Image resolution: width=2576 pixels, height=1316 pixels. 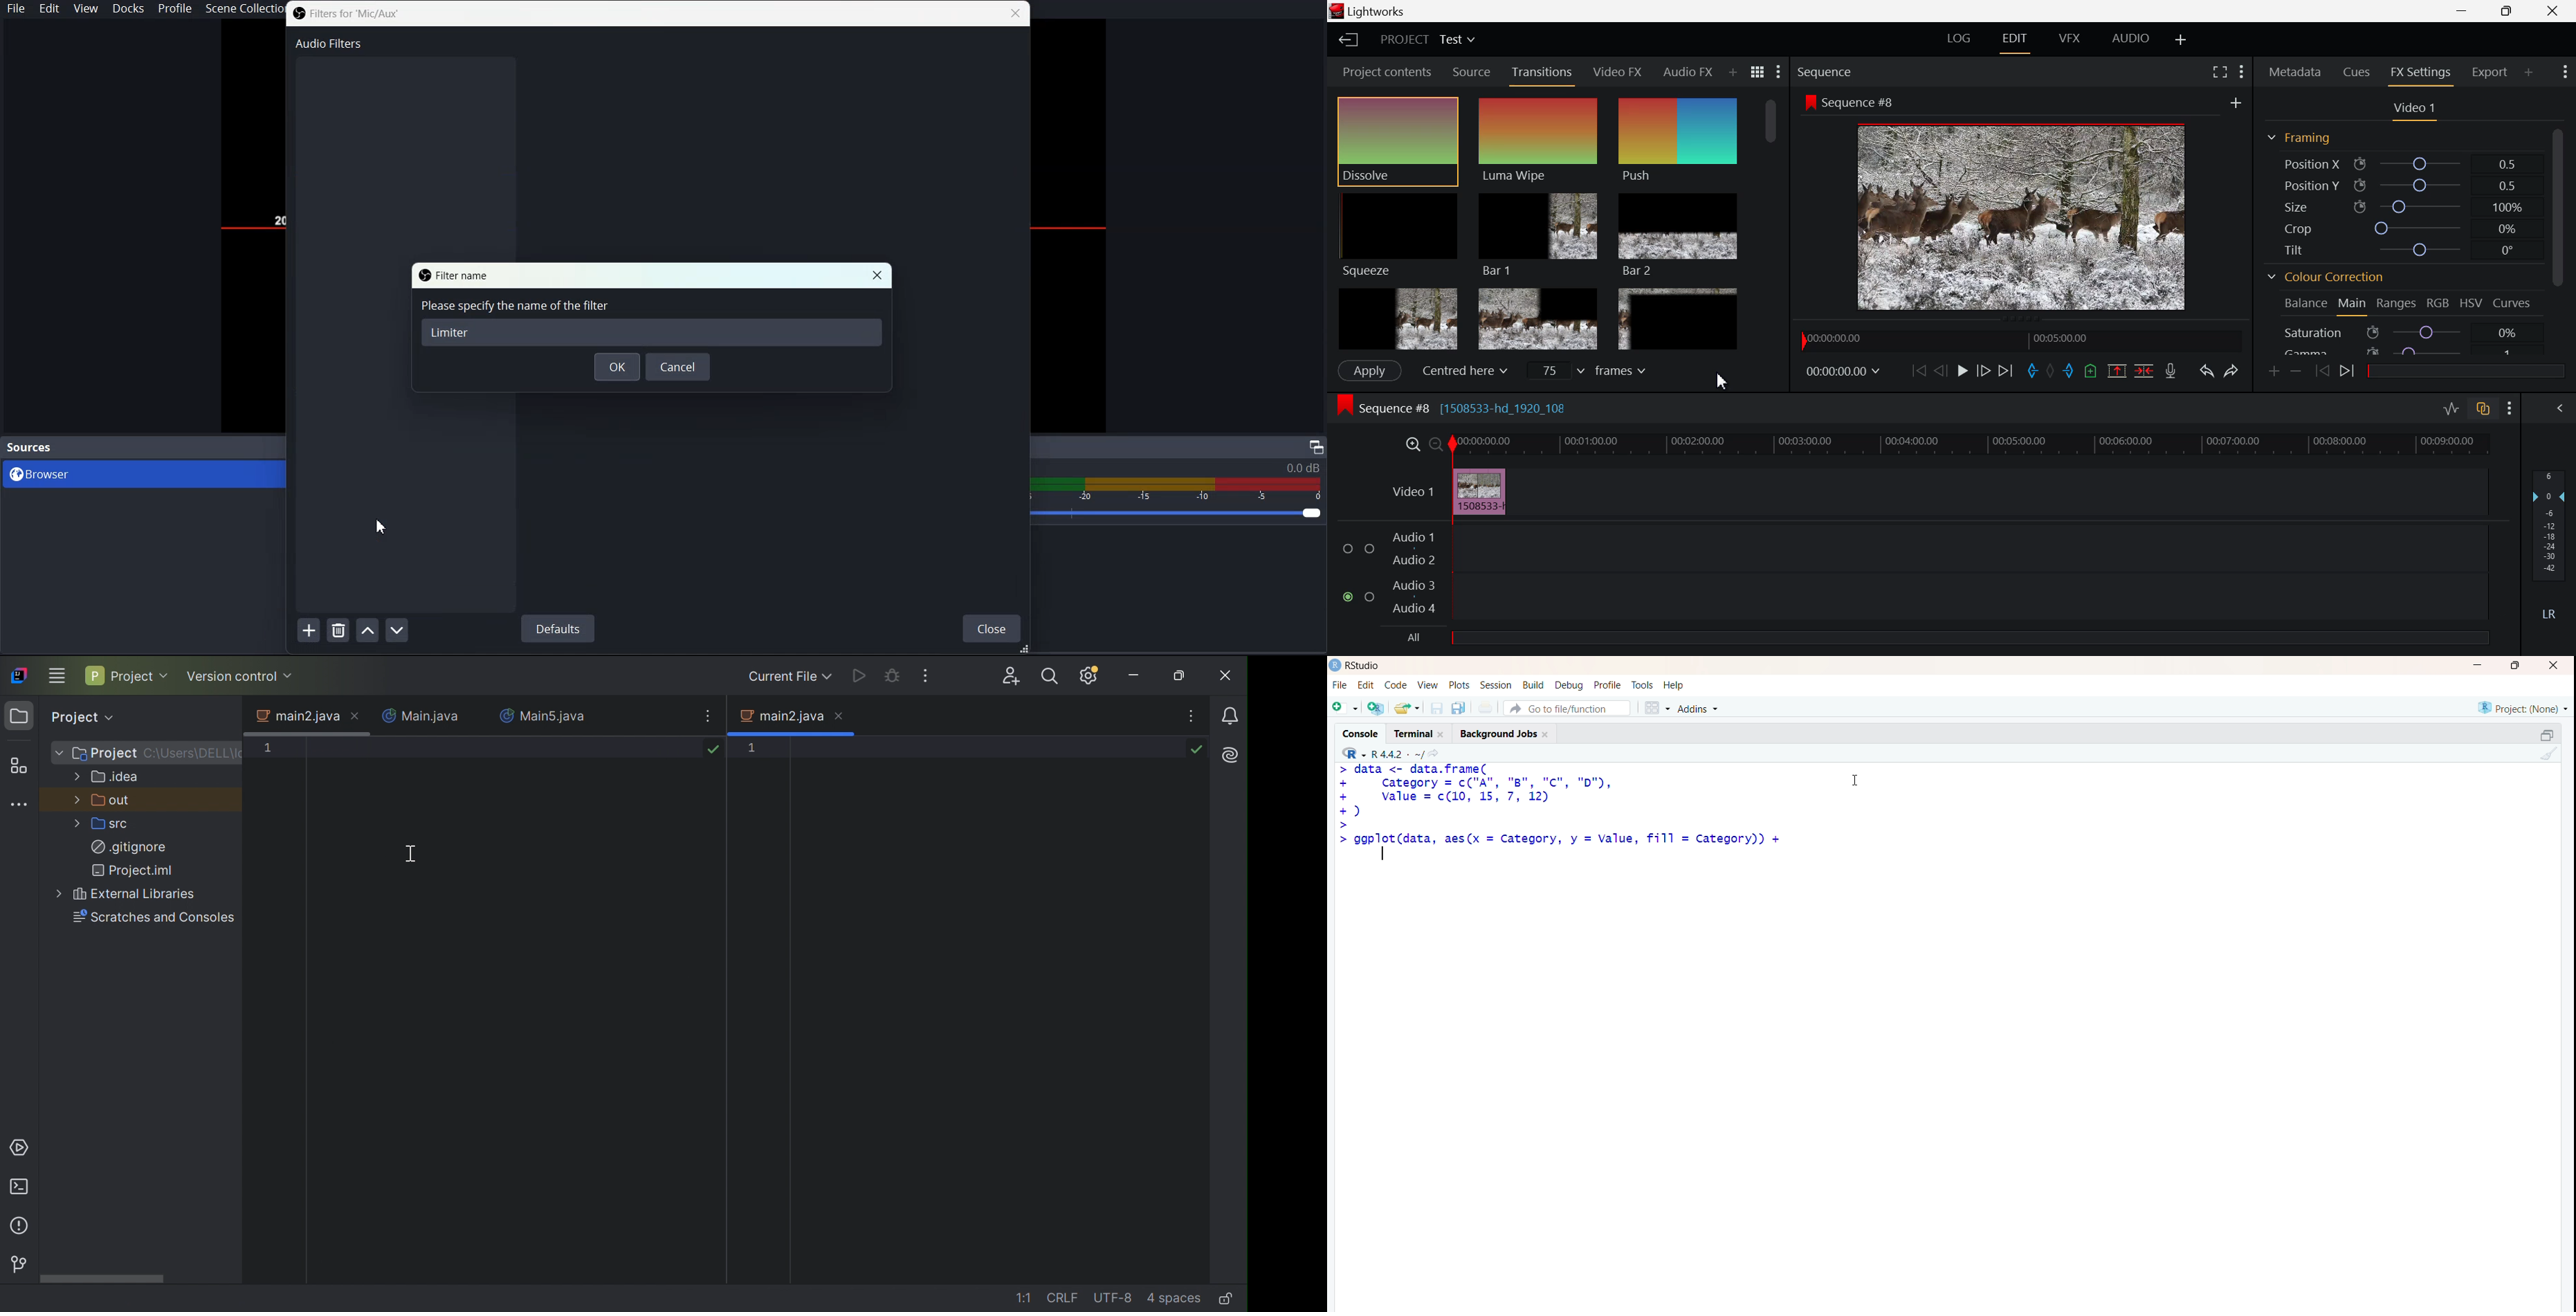 I want to click on Sequence#8 [1508533-hd_1920_108, so click(x=1463, y=407).